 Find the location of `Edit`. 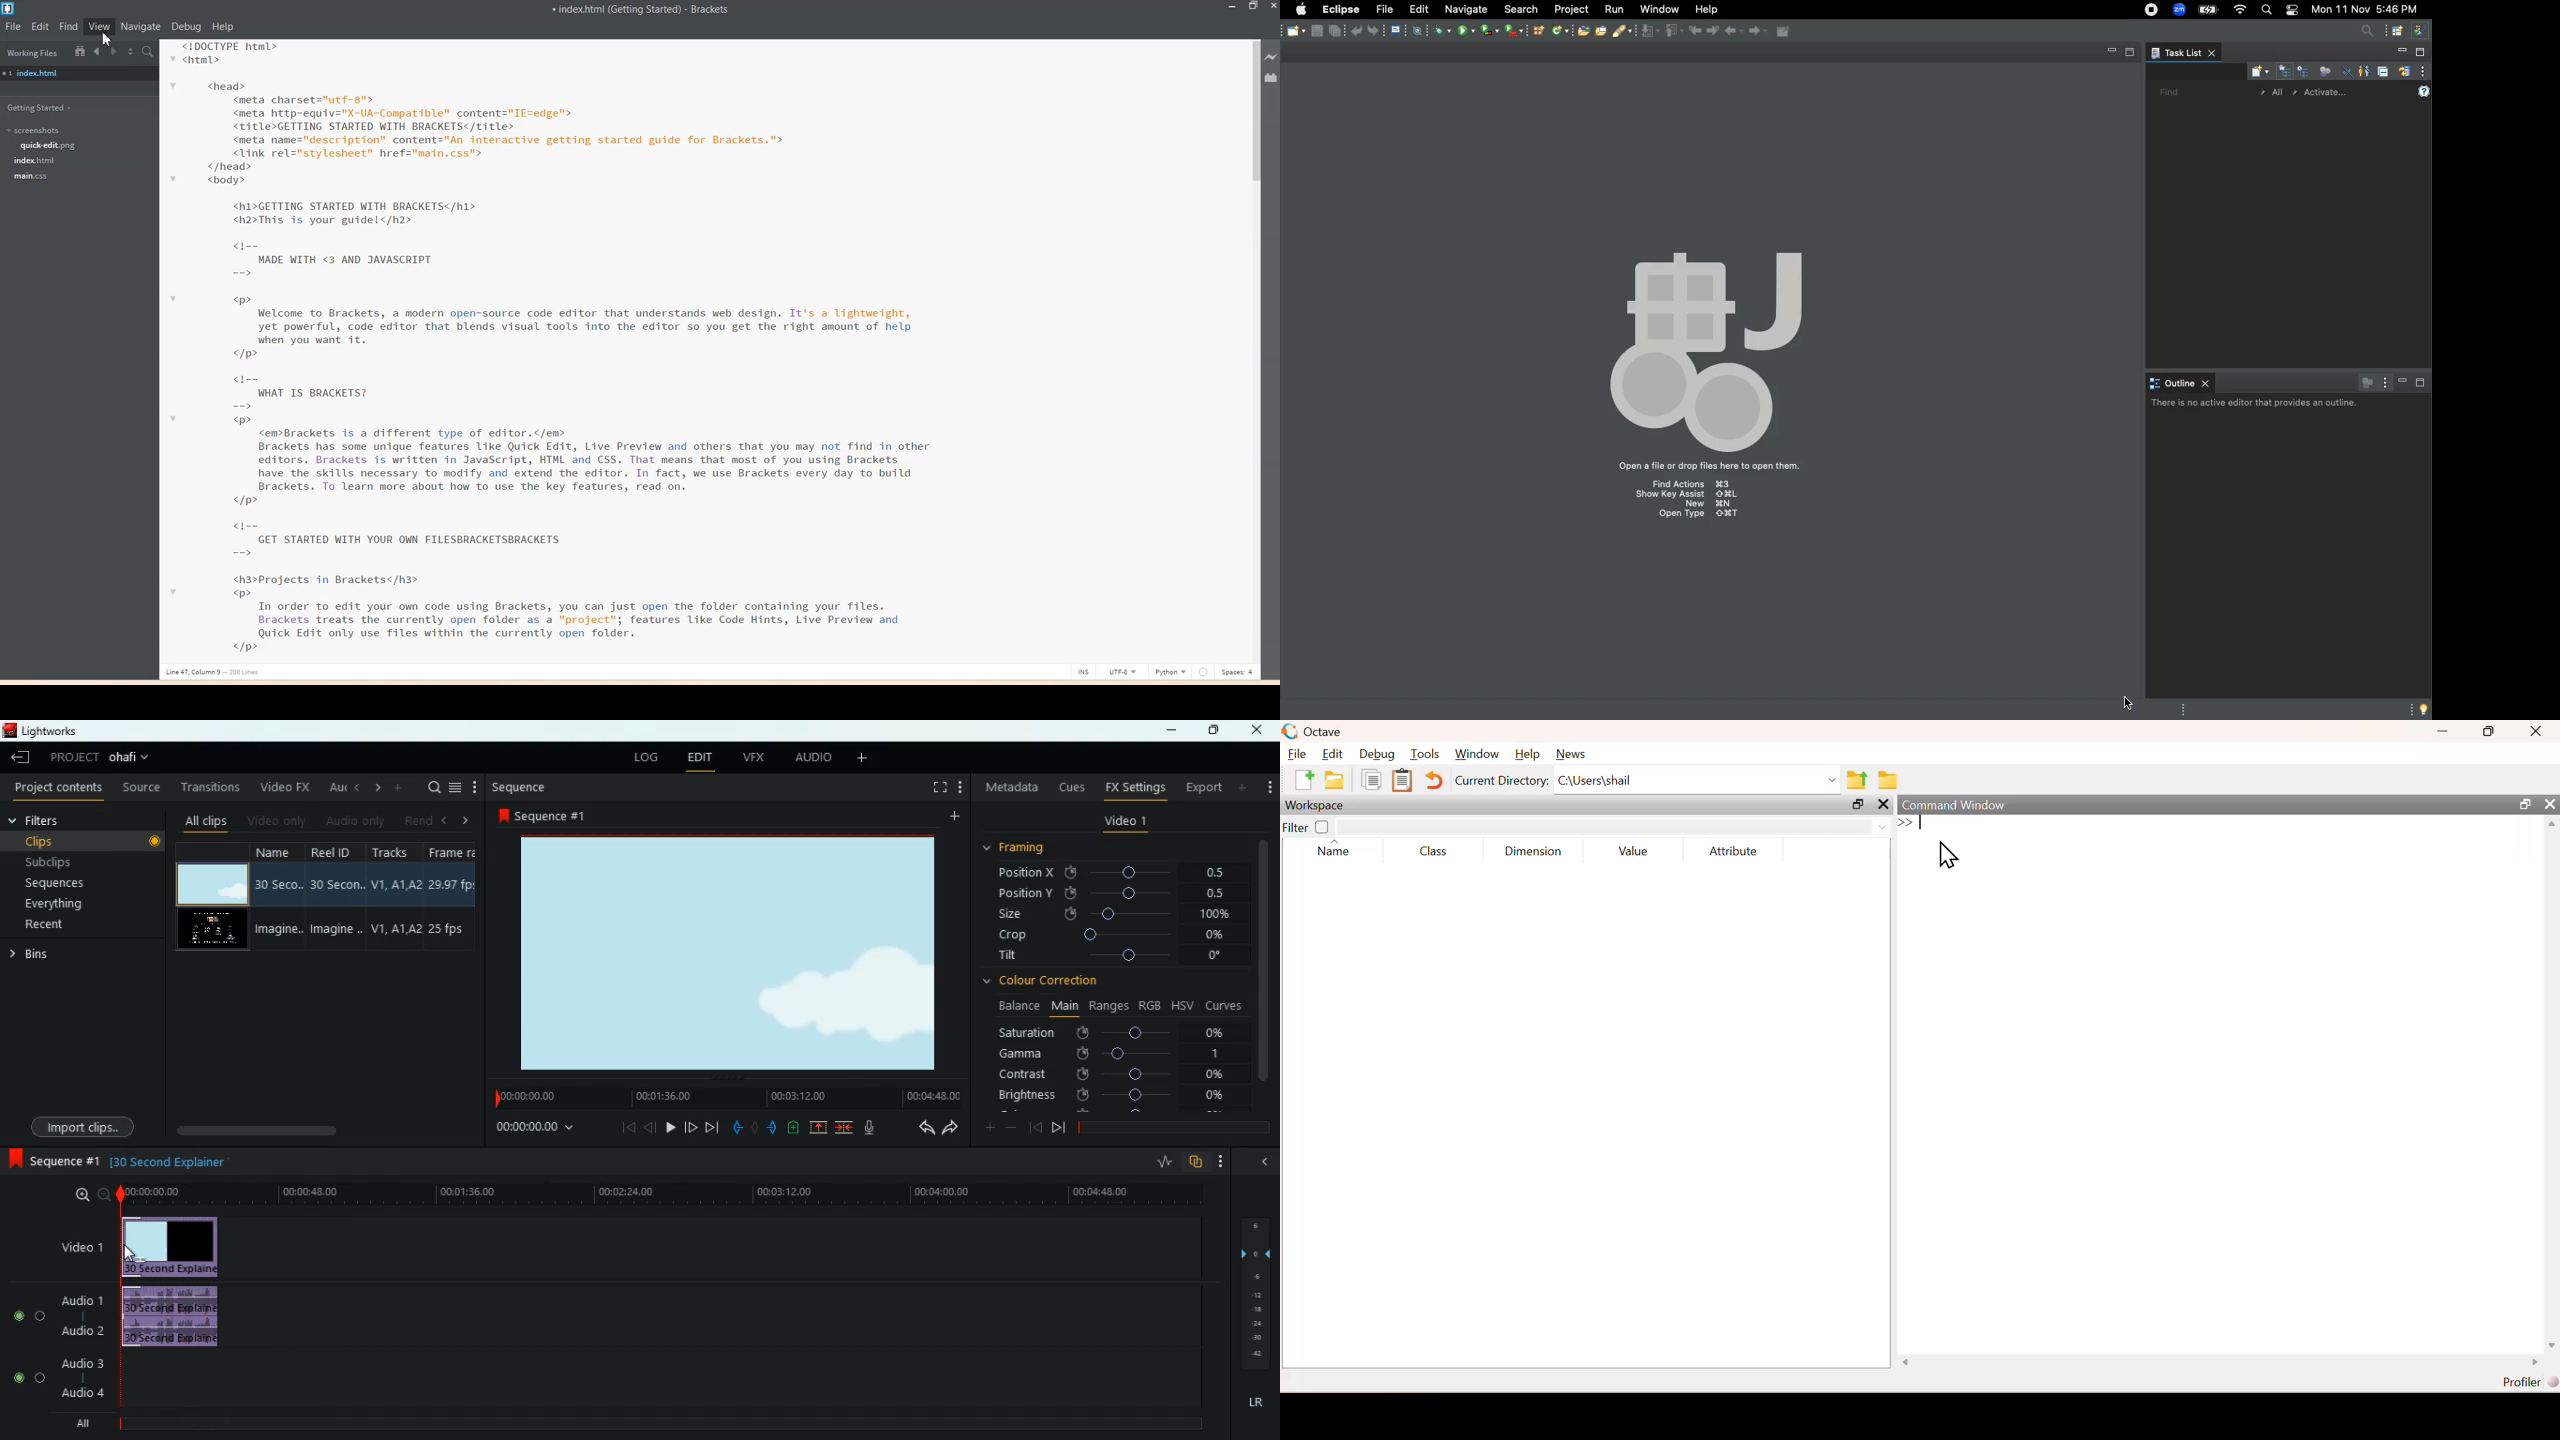

Edit is located at coordinates (1418, 9).